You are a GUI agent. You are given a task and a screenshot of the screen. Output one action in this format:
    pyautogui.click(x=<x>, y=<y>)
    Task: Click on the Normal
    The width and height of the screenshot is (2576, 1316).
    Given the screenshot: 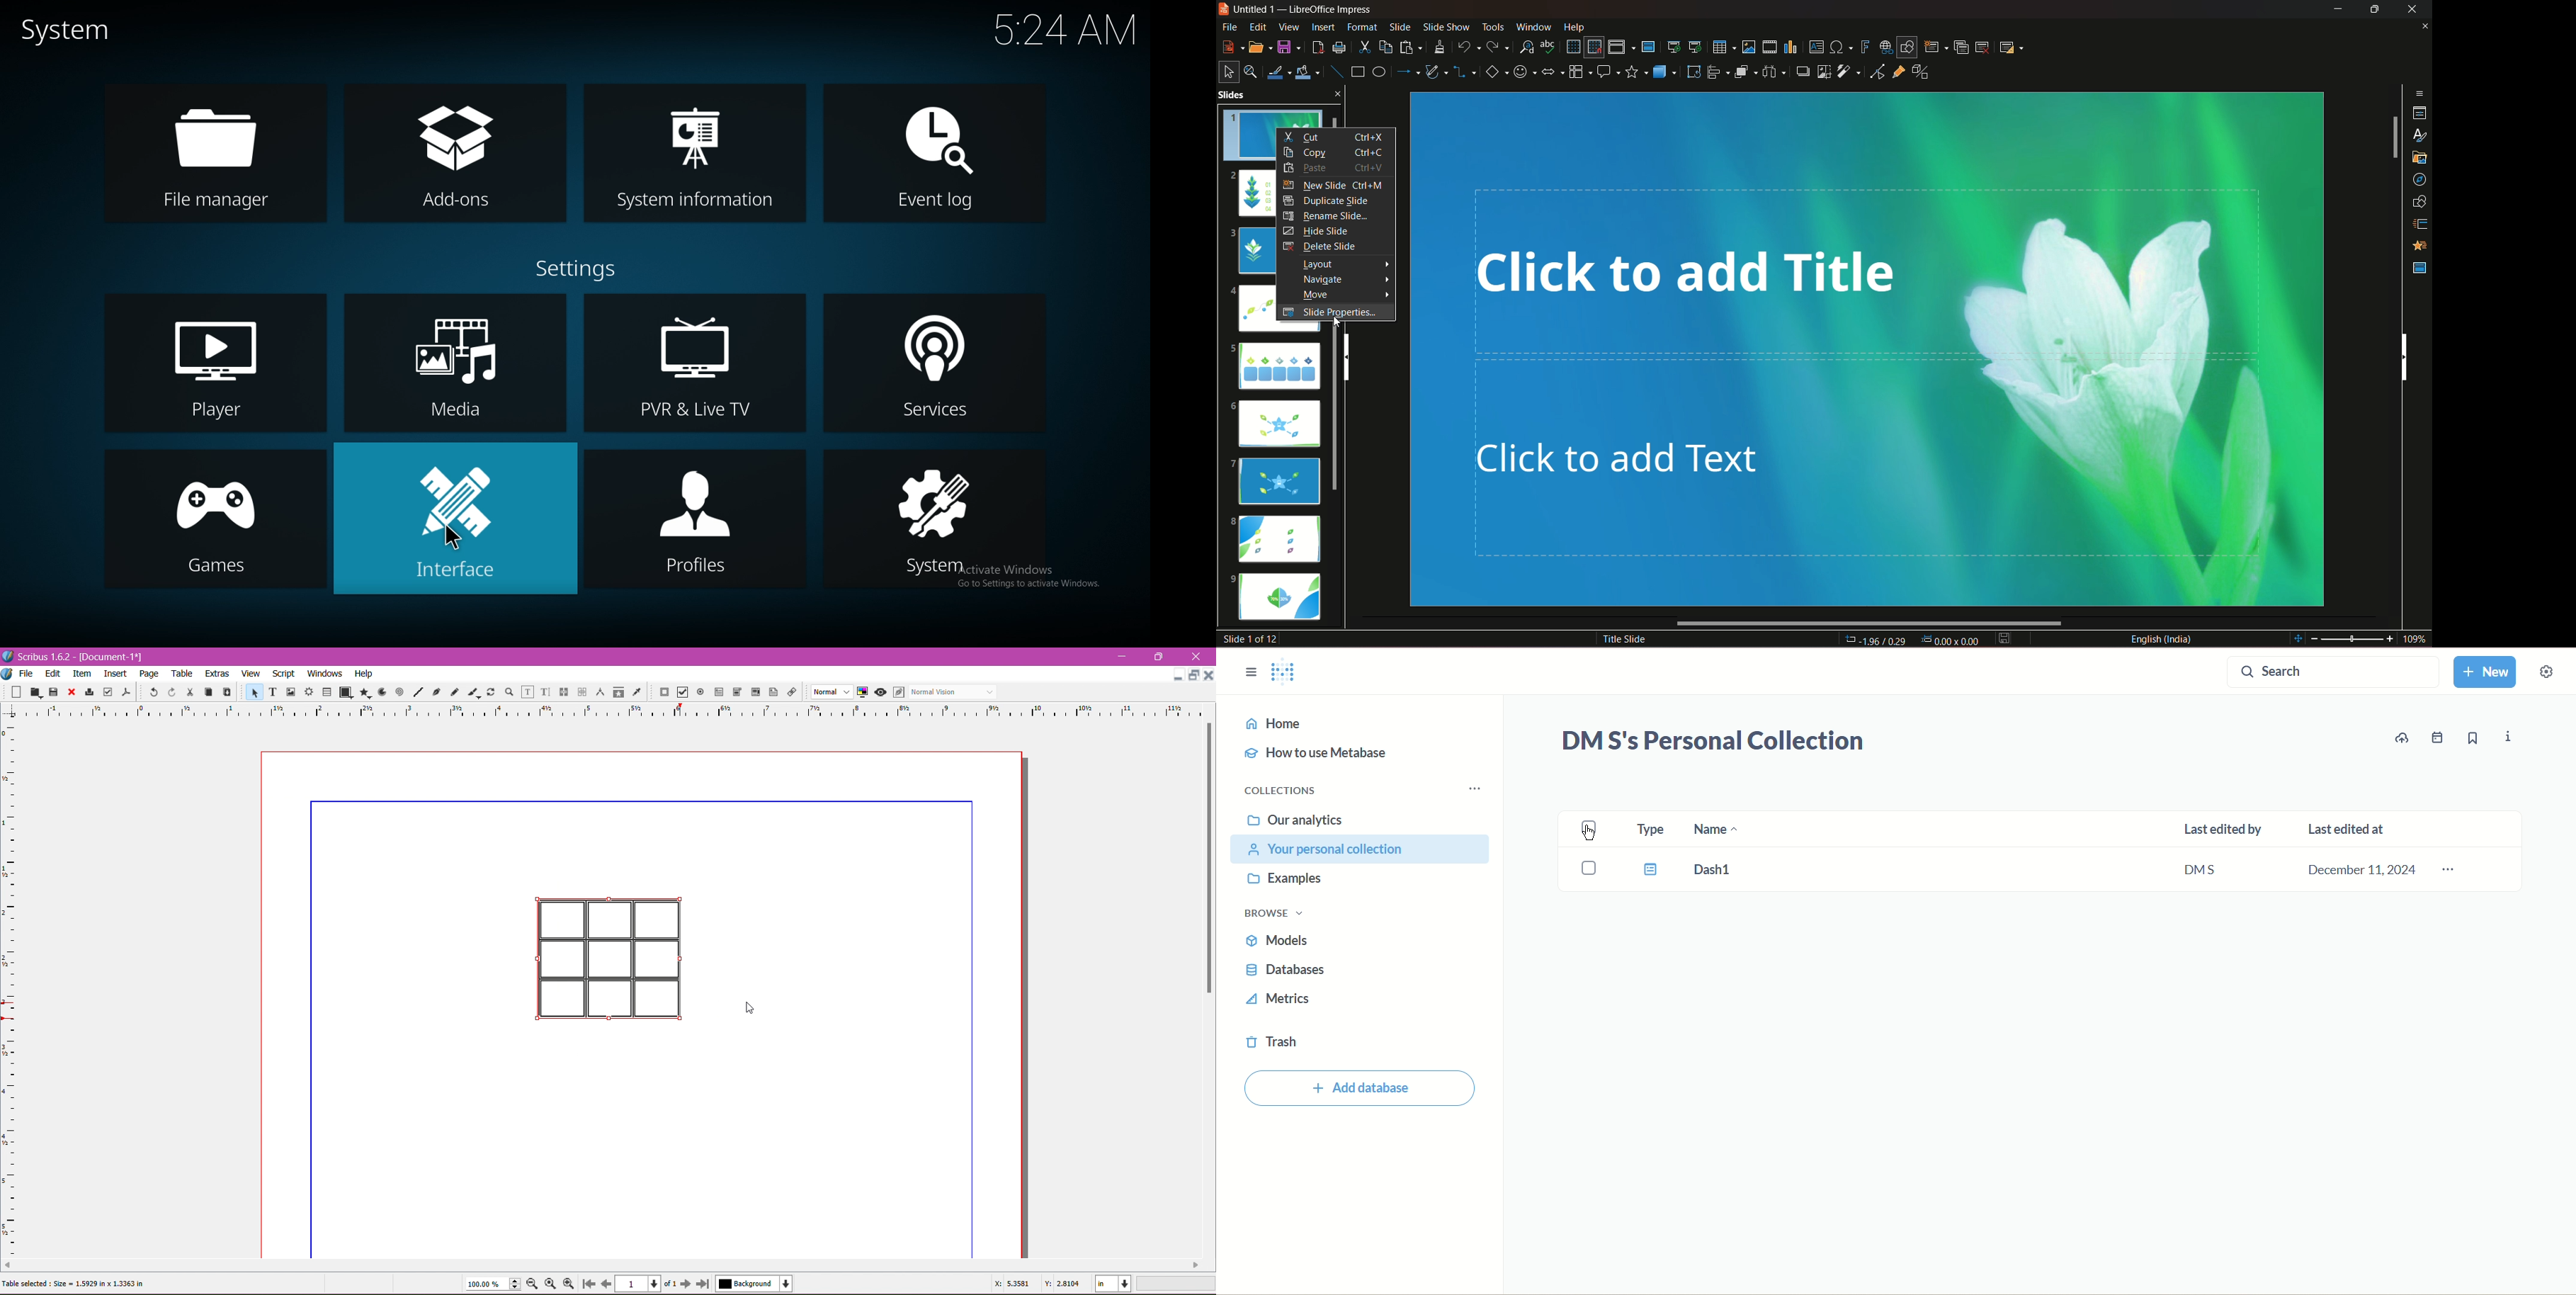 What is the action you would take?
    pyautogui.click(x=830, y=692)
    